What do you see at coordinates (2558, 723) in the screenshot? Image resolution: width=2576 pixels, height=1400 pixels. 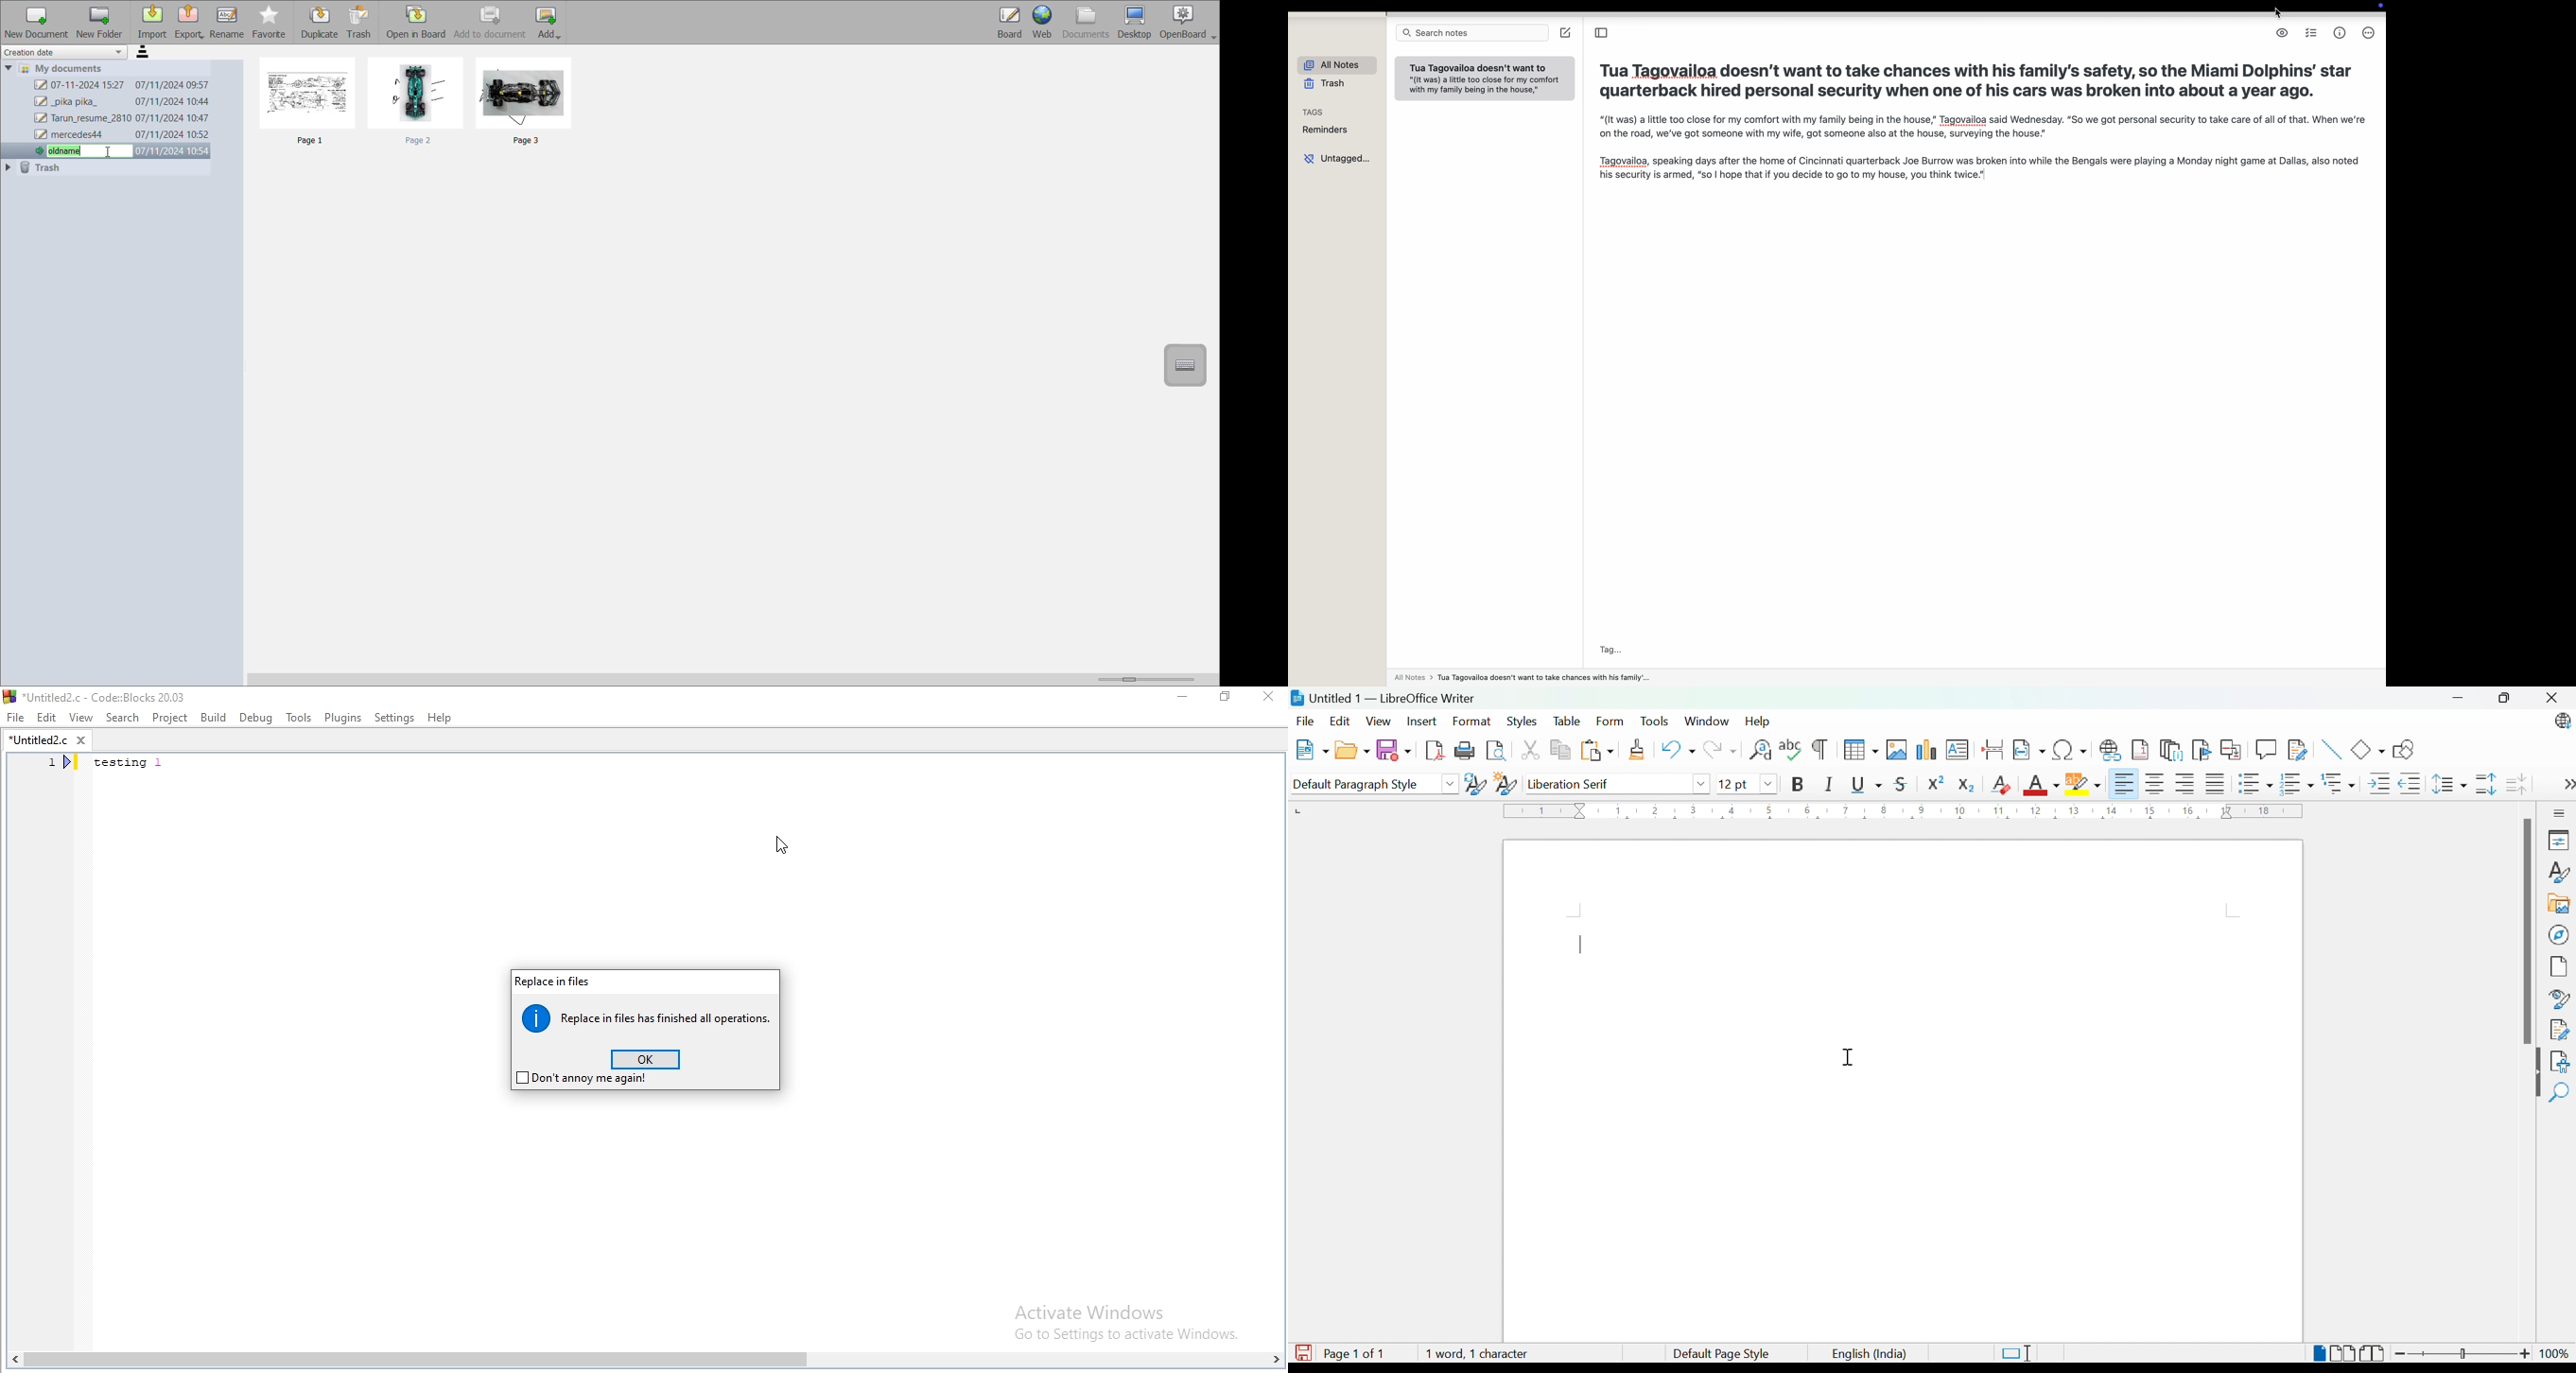 I see `LibreOffice update available` at bounding box center [2558, 723].